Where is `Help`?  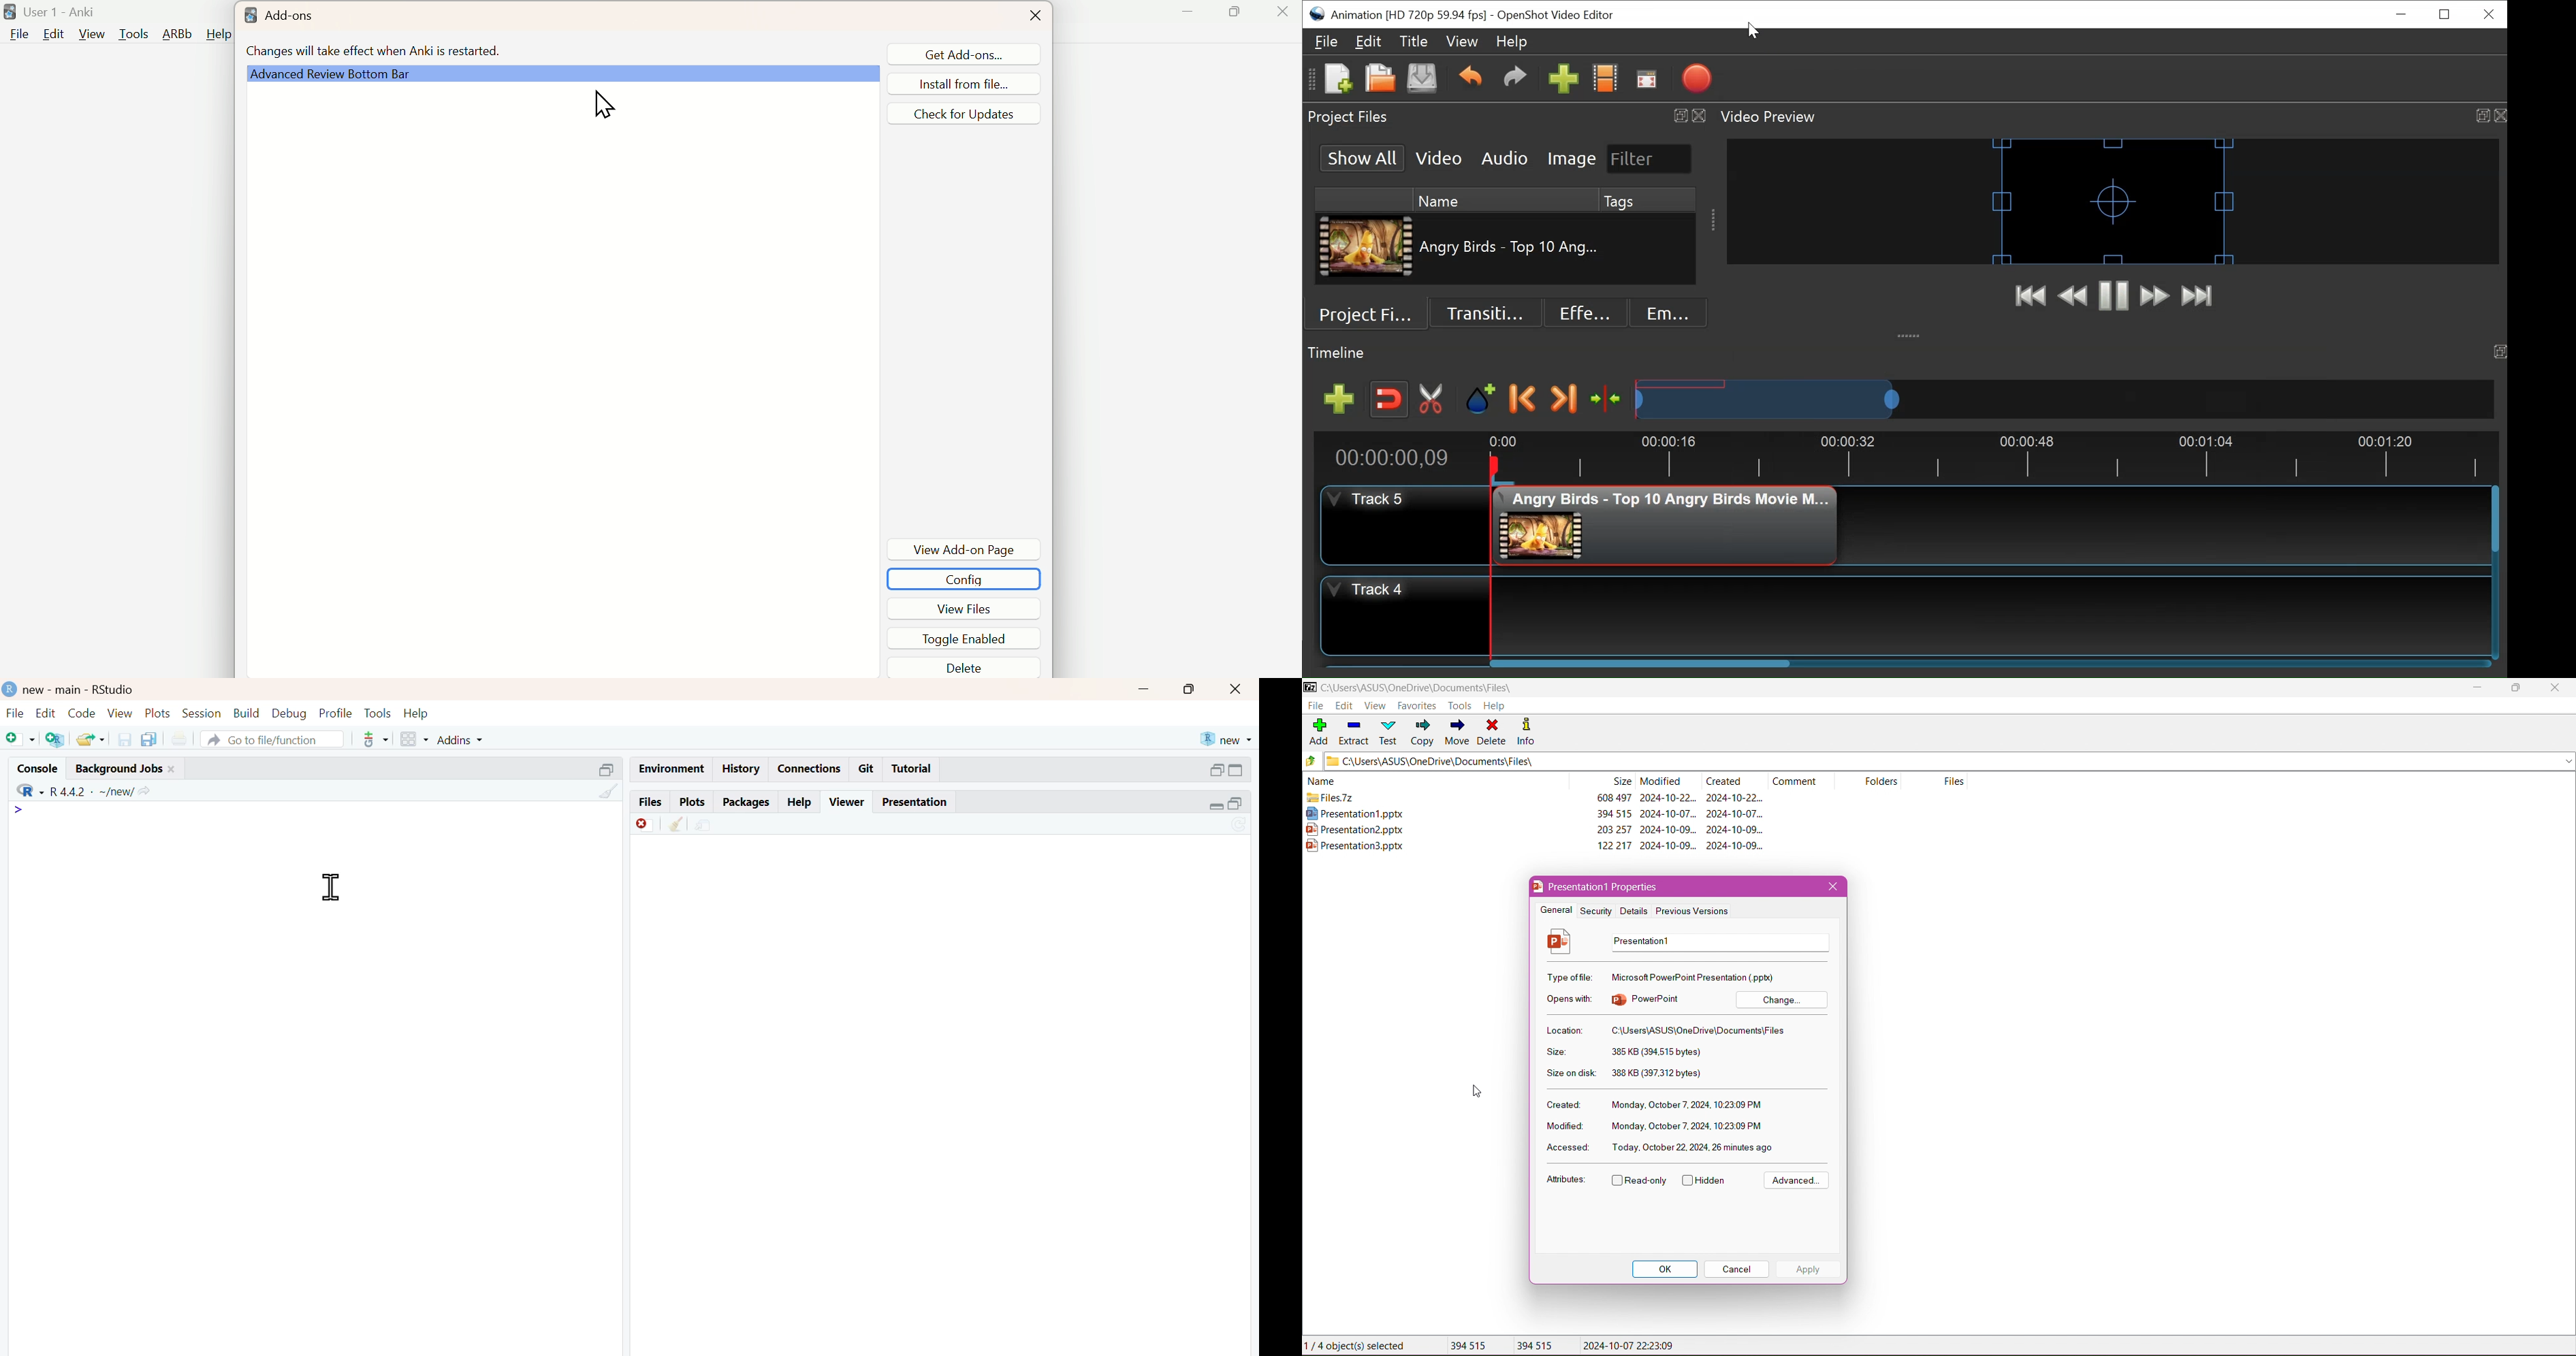
Help is located at coordinates (1495, 705).